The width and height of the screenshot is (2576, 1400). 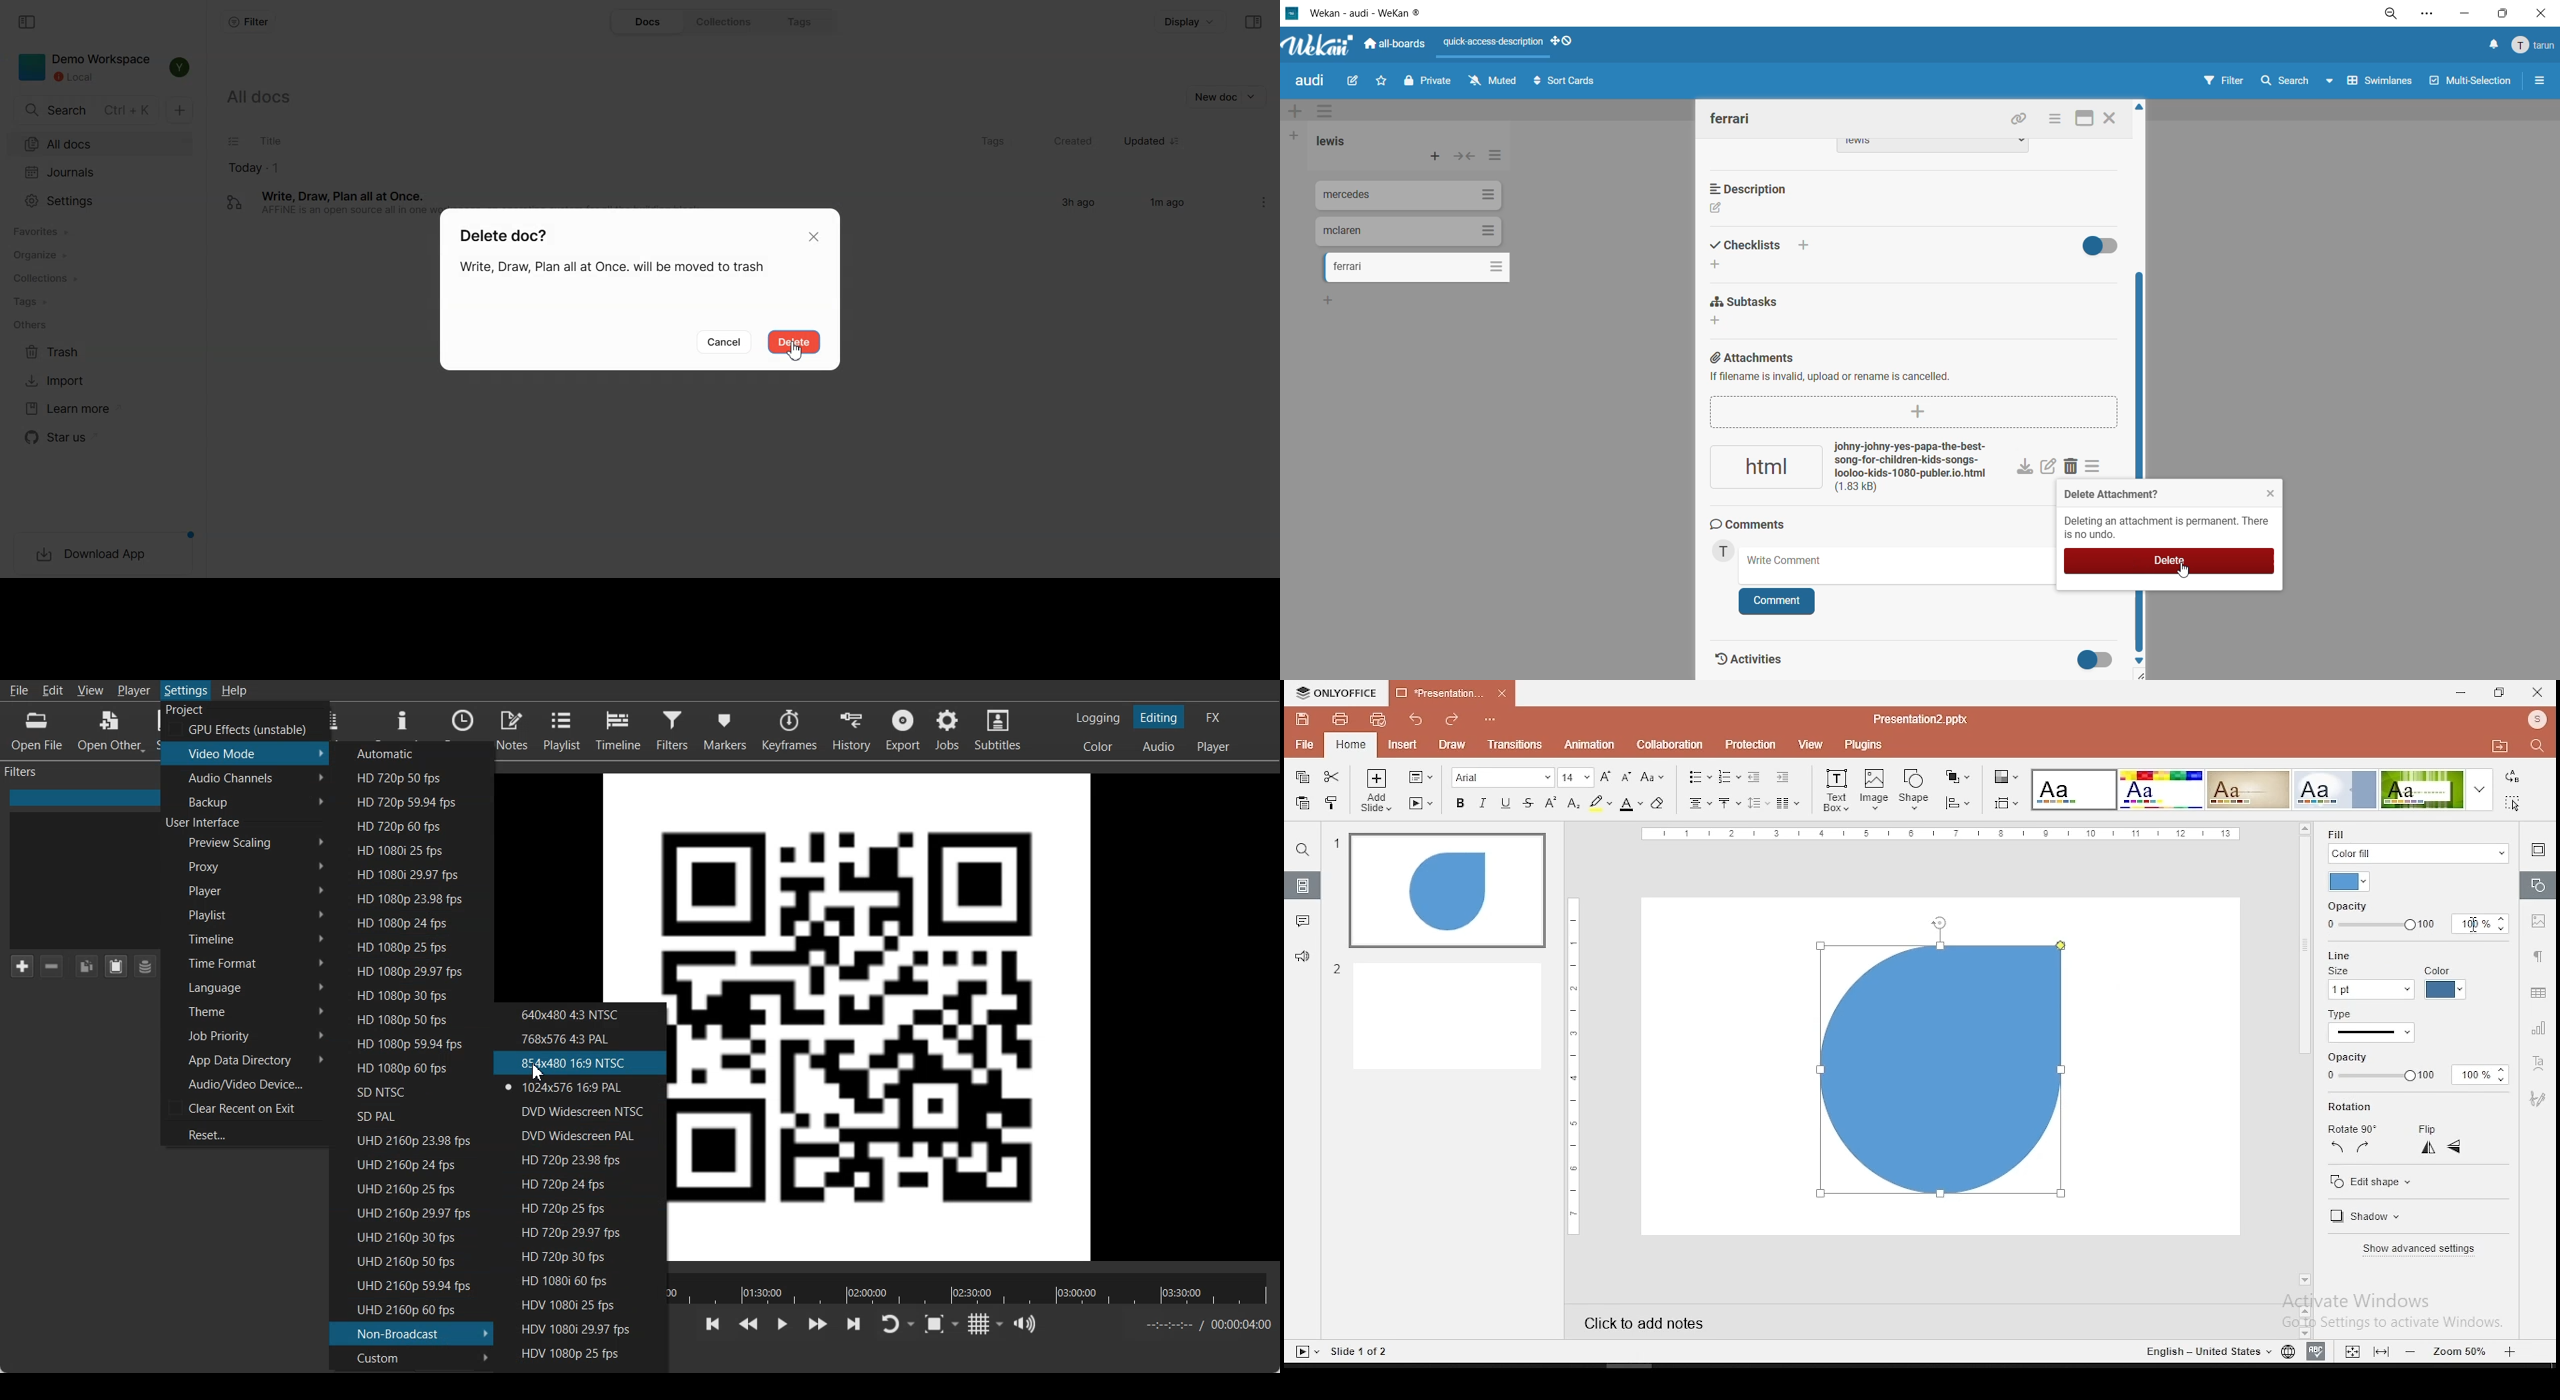 What do you see at coordinates (1778, 600) in the screenshot?
I see `comment` at bounding box center [1778, 600].